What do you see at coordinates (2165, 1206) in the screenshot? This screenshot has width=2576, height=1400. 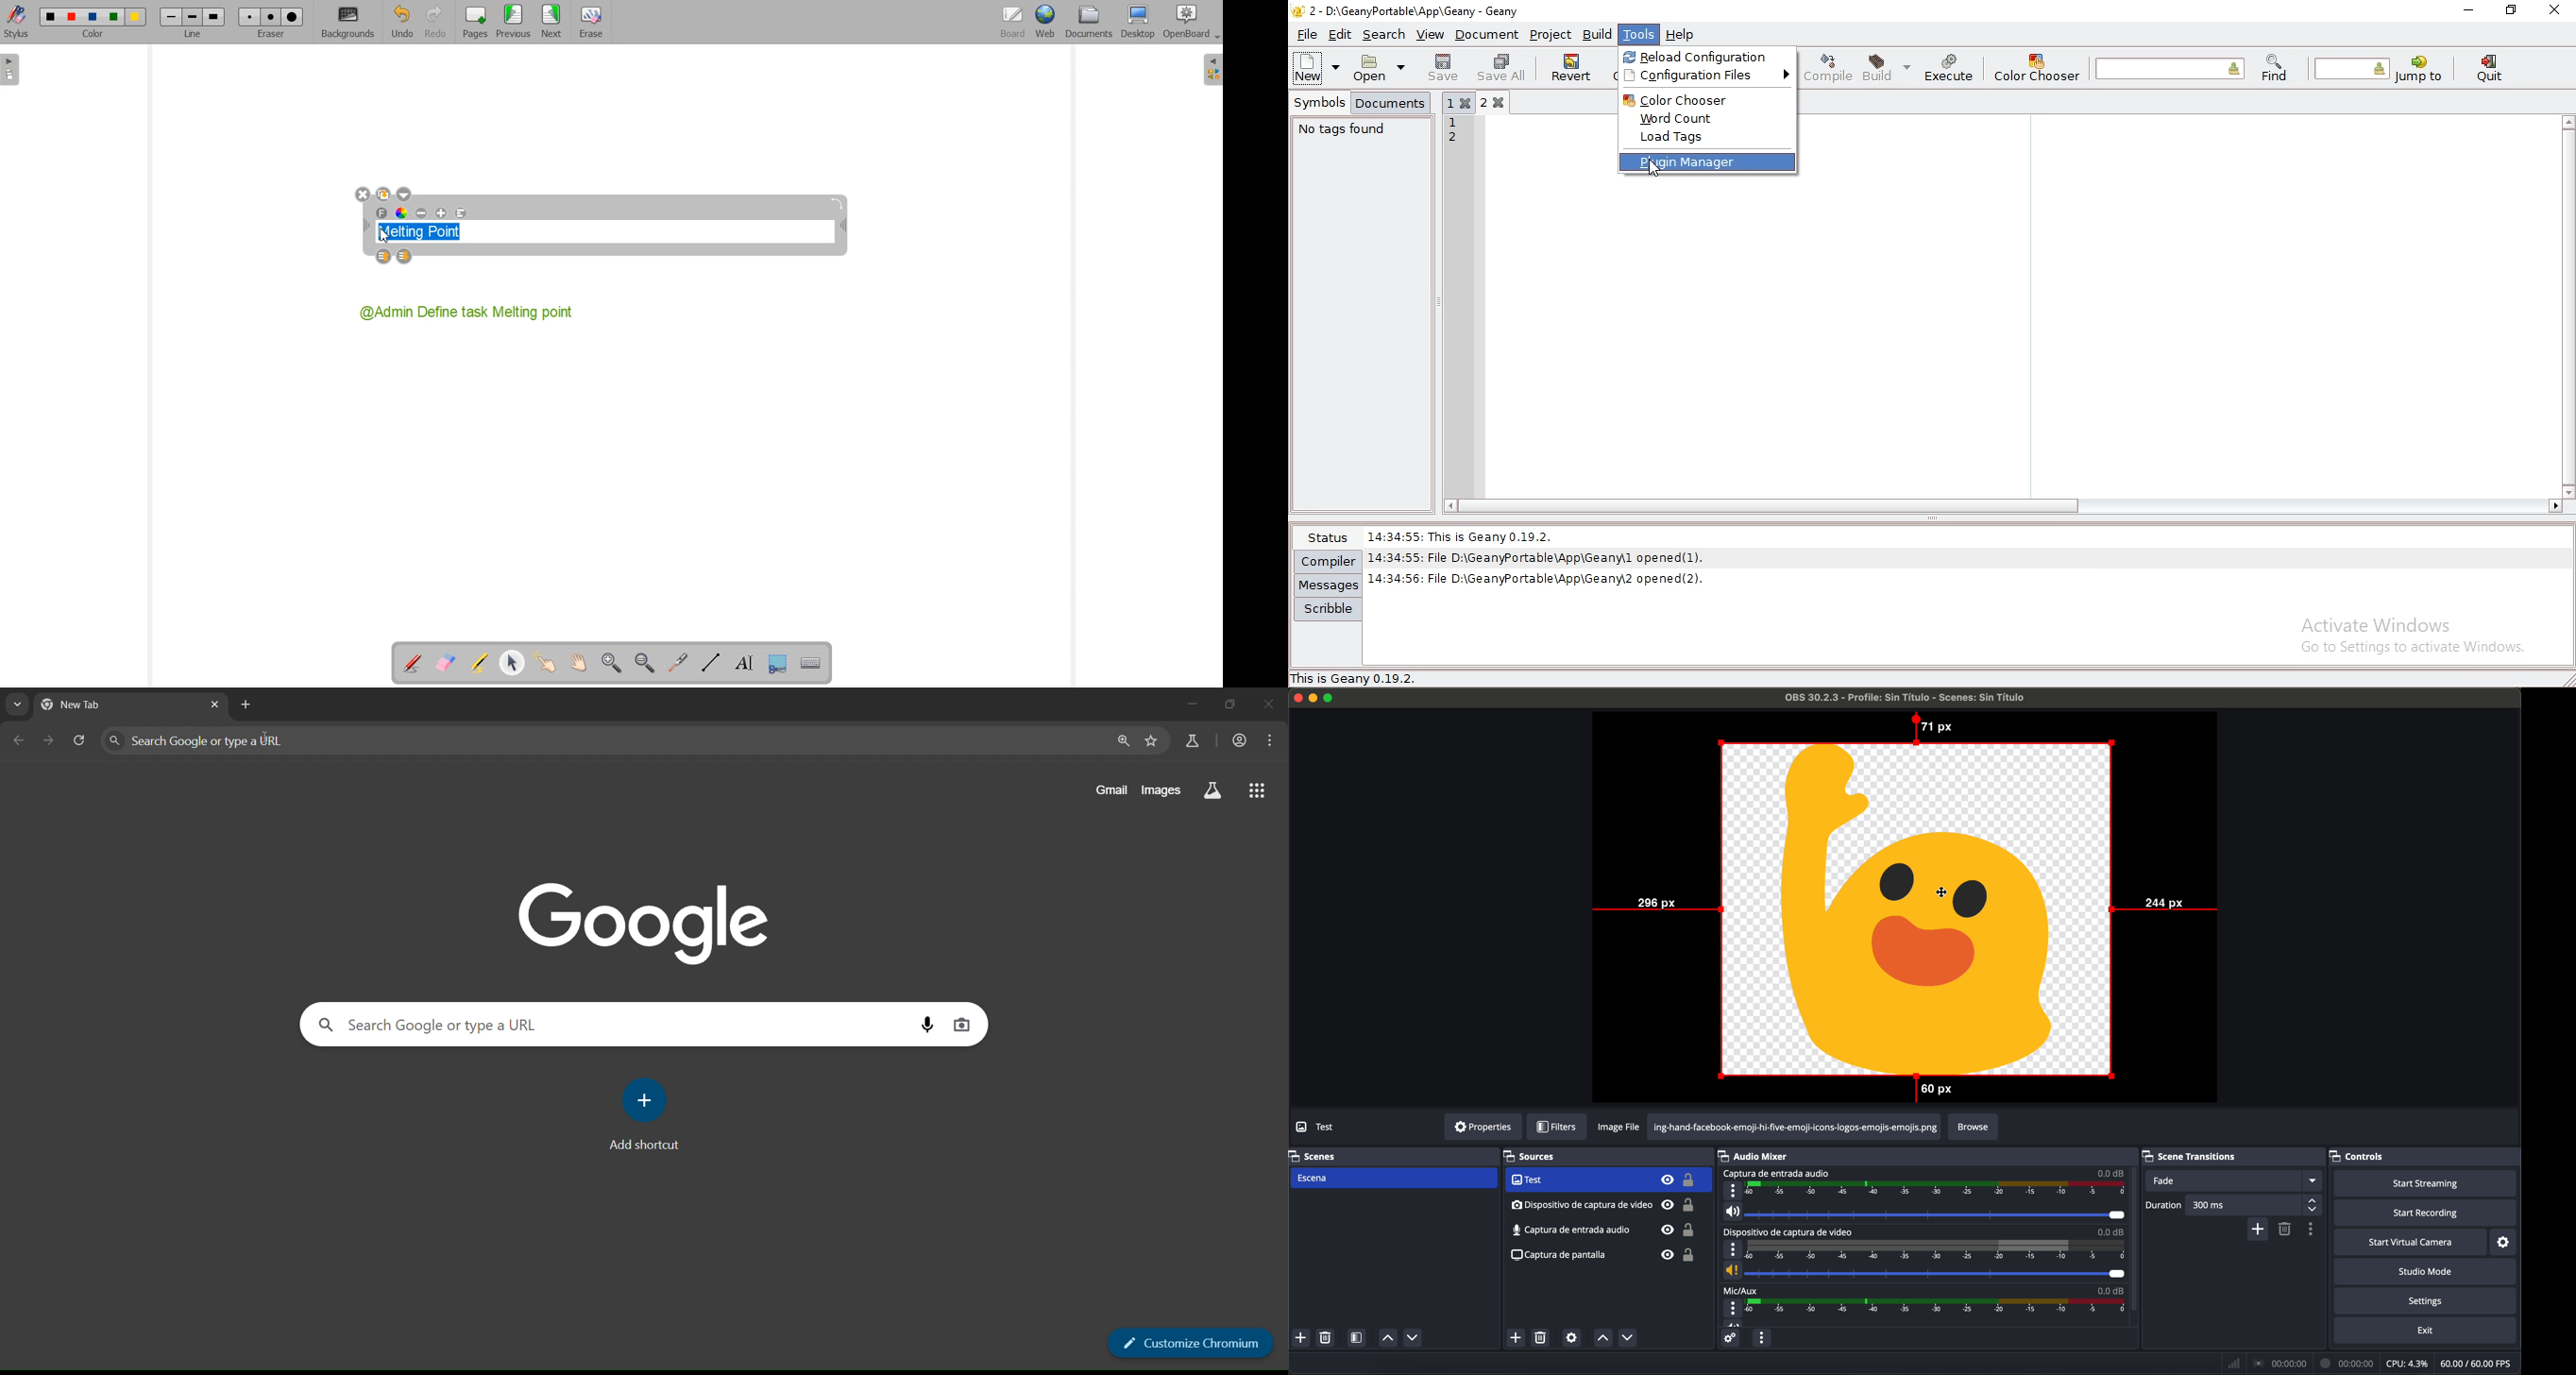 I see `duration` at bounding box center [2165, 1206].